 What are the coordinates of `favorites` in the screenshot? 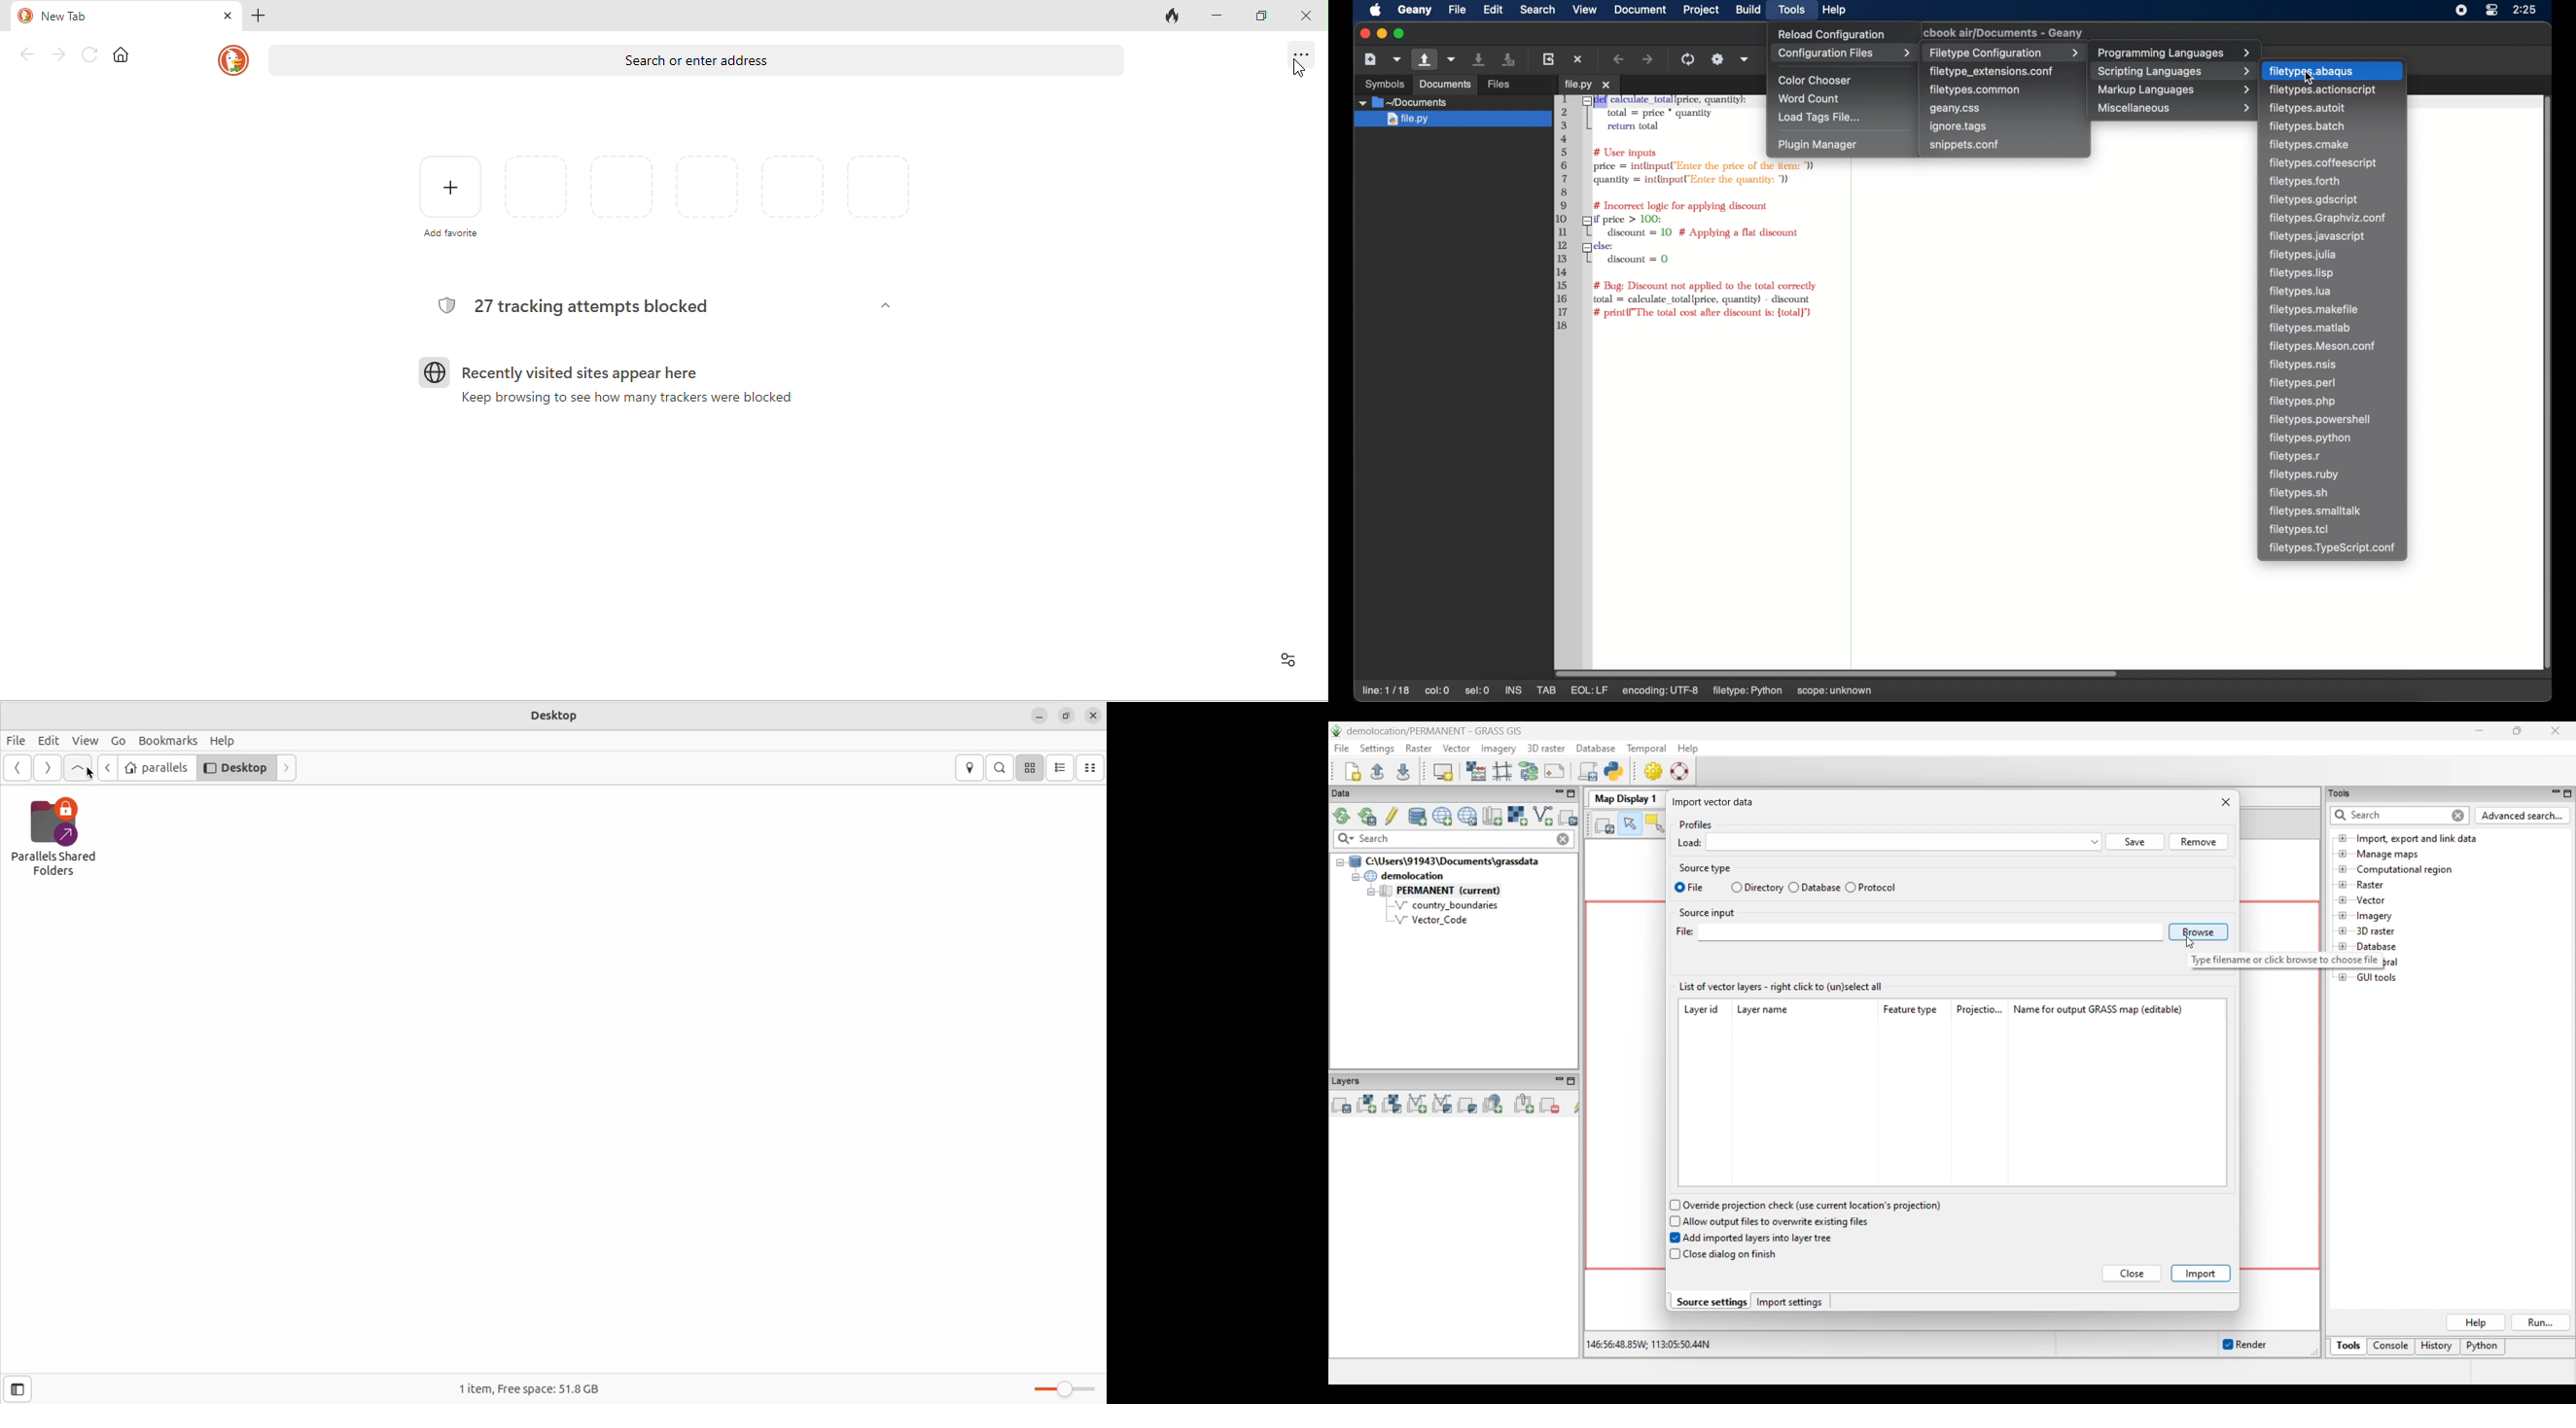 It's located at (708, 191).